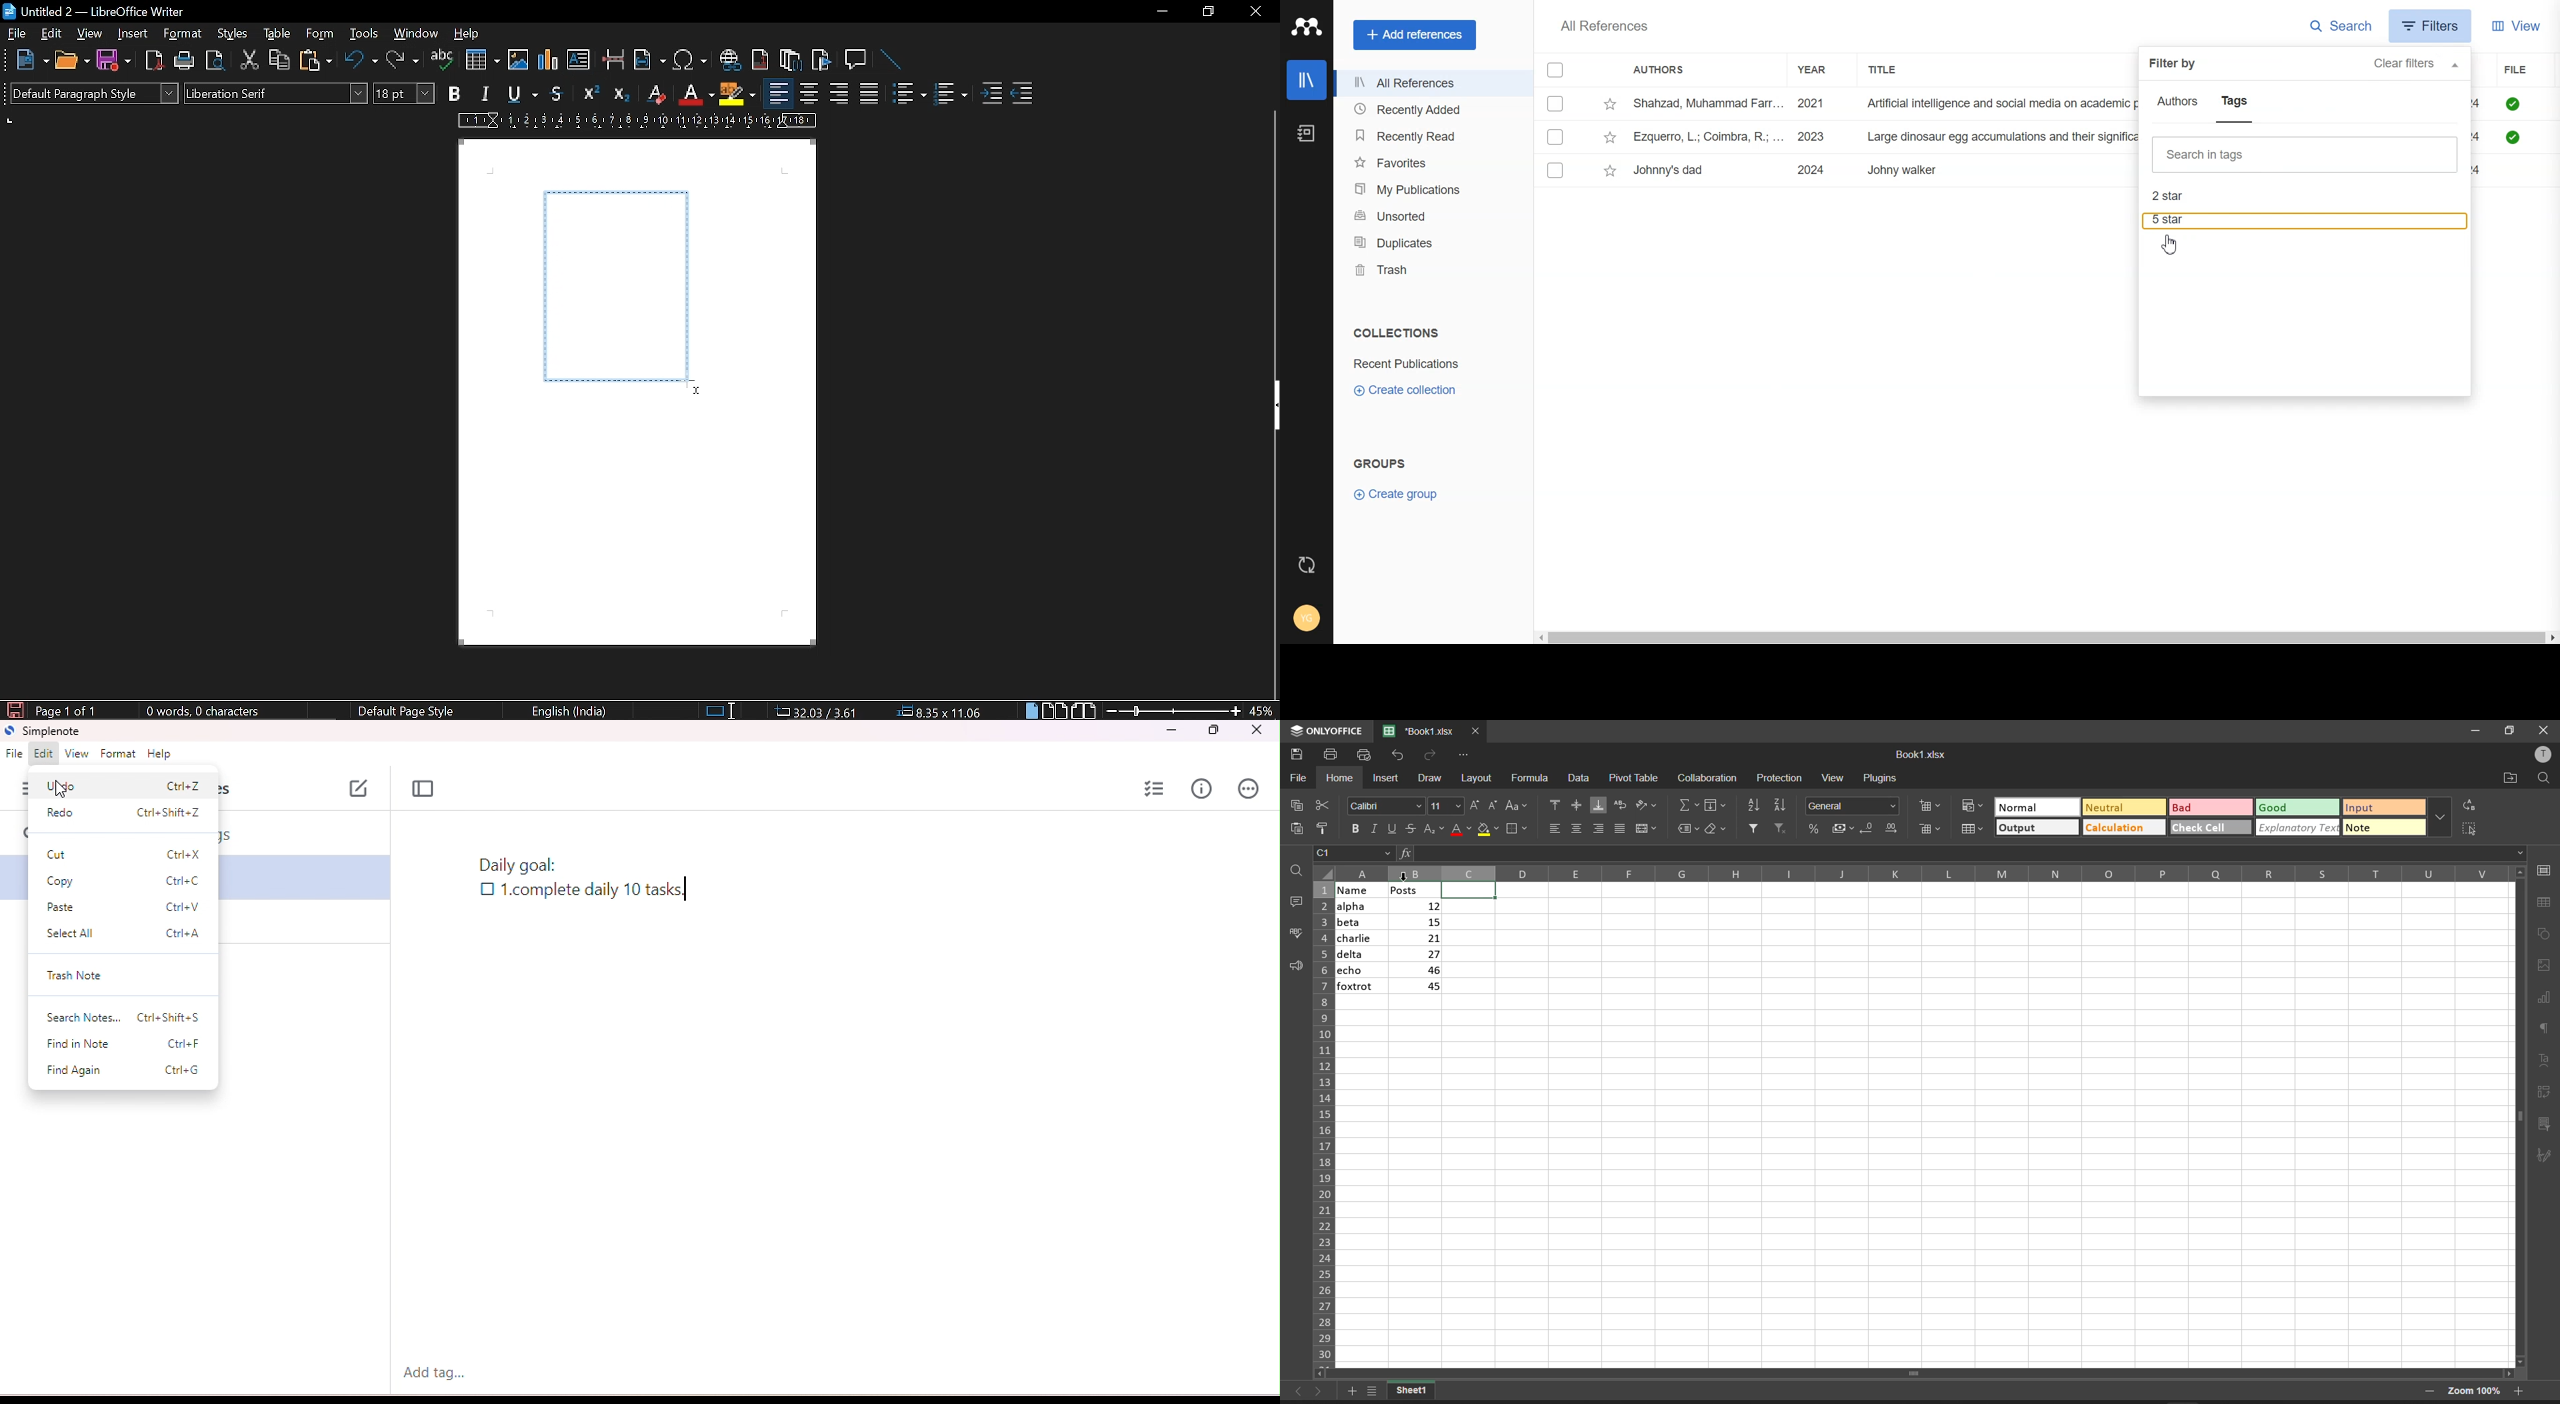 The width and height of the screenshot is (2576, 1428). Describe the element at coordinates (1319, 1390) in the screenshot. I see `move to the sheet right` at that location.